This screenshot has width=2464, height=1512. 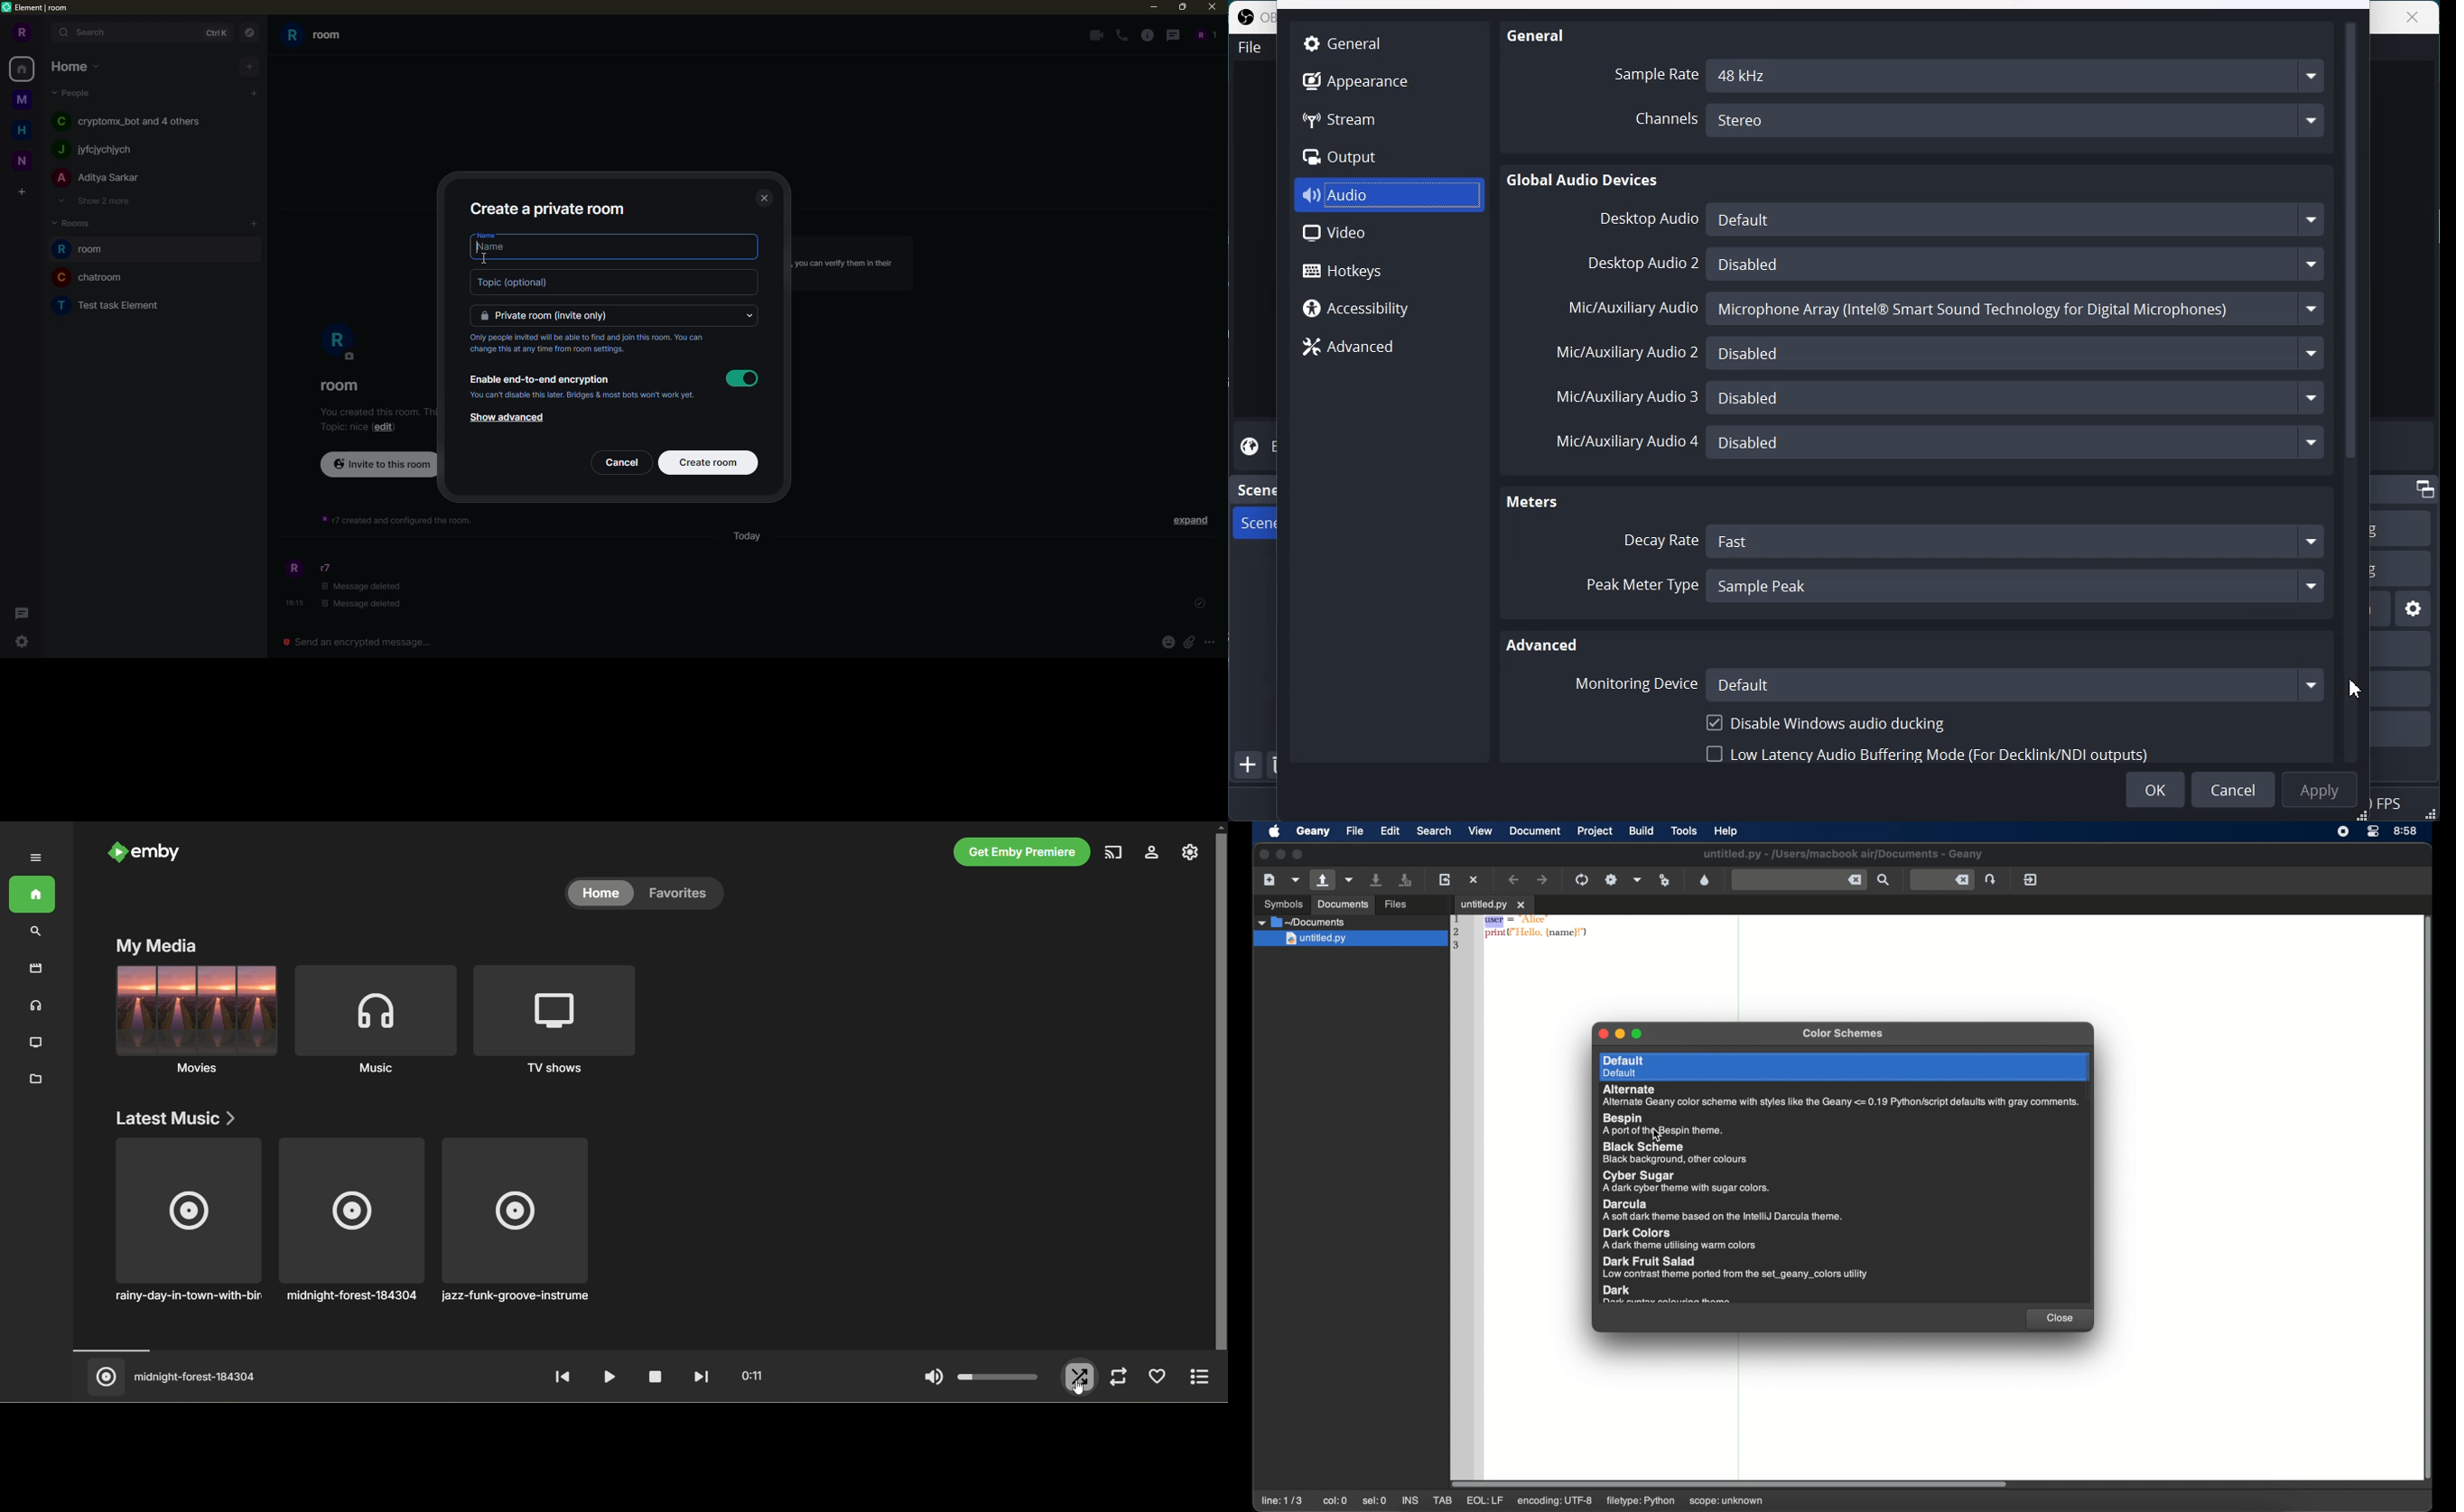 I want to click on name, so click(x=617, y=251).